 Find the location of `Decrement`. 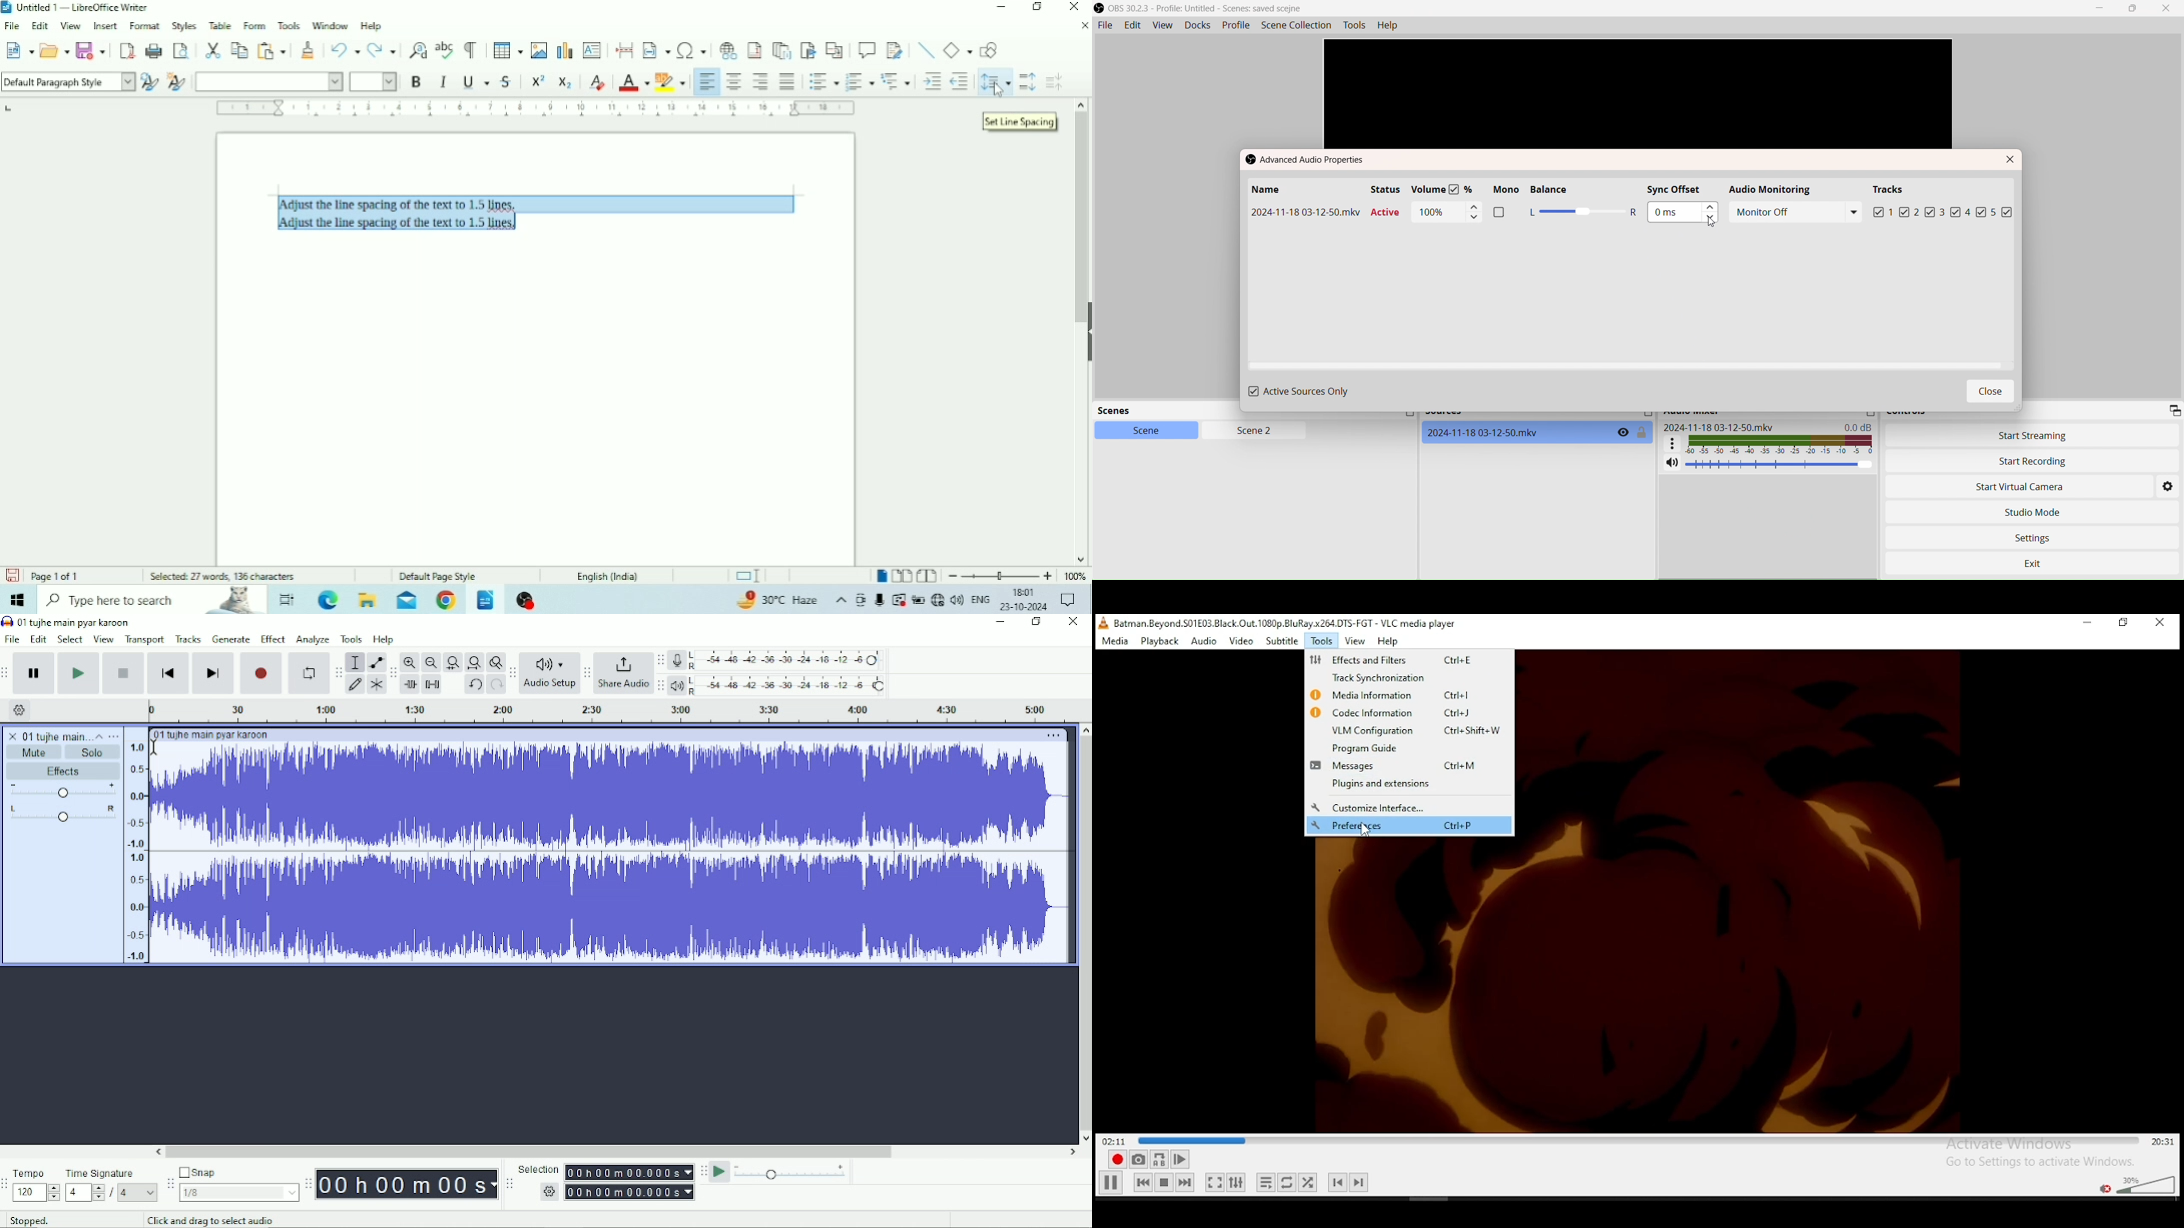

Decrement is located at coordinates (1710, 221).